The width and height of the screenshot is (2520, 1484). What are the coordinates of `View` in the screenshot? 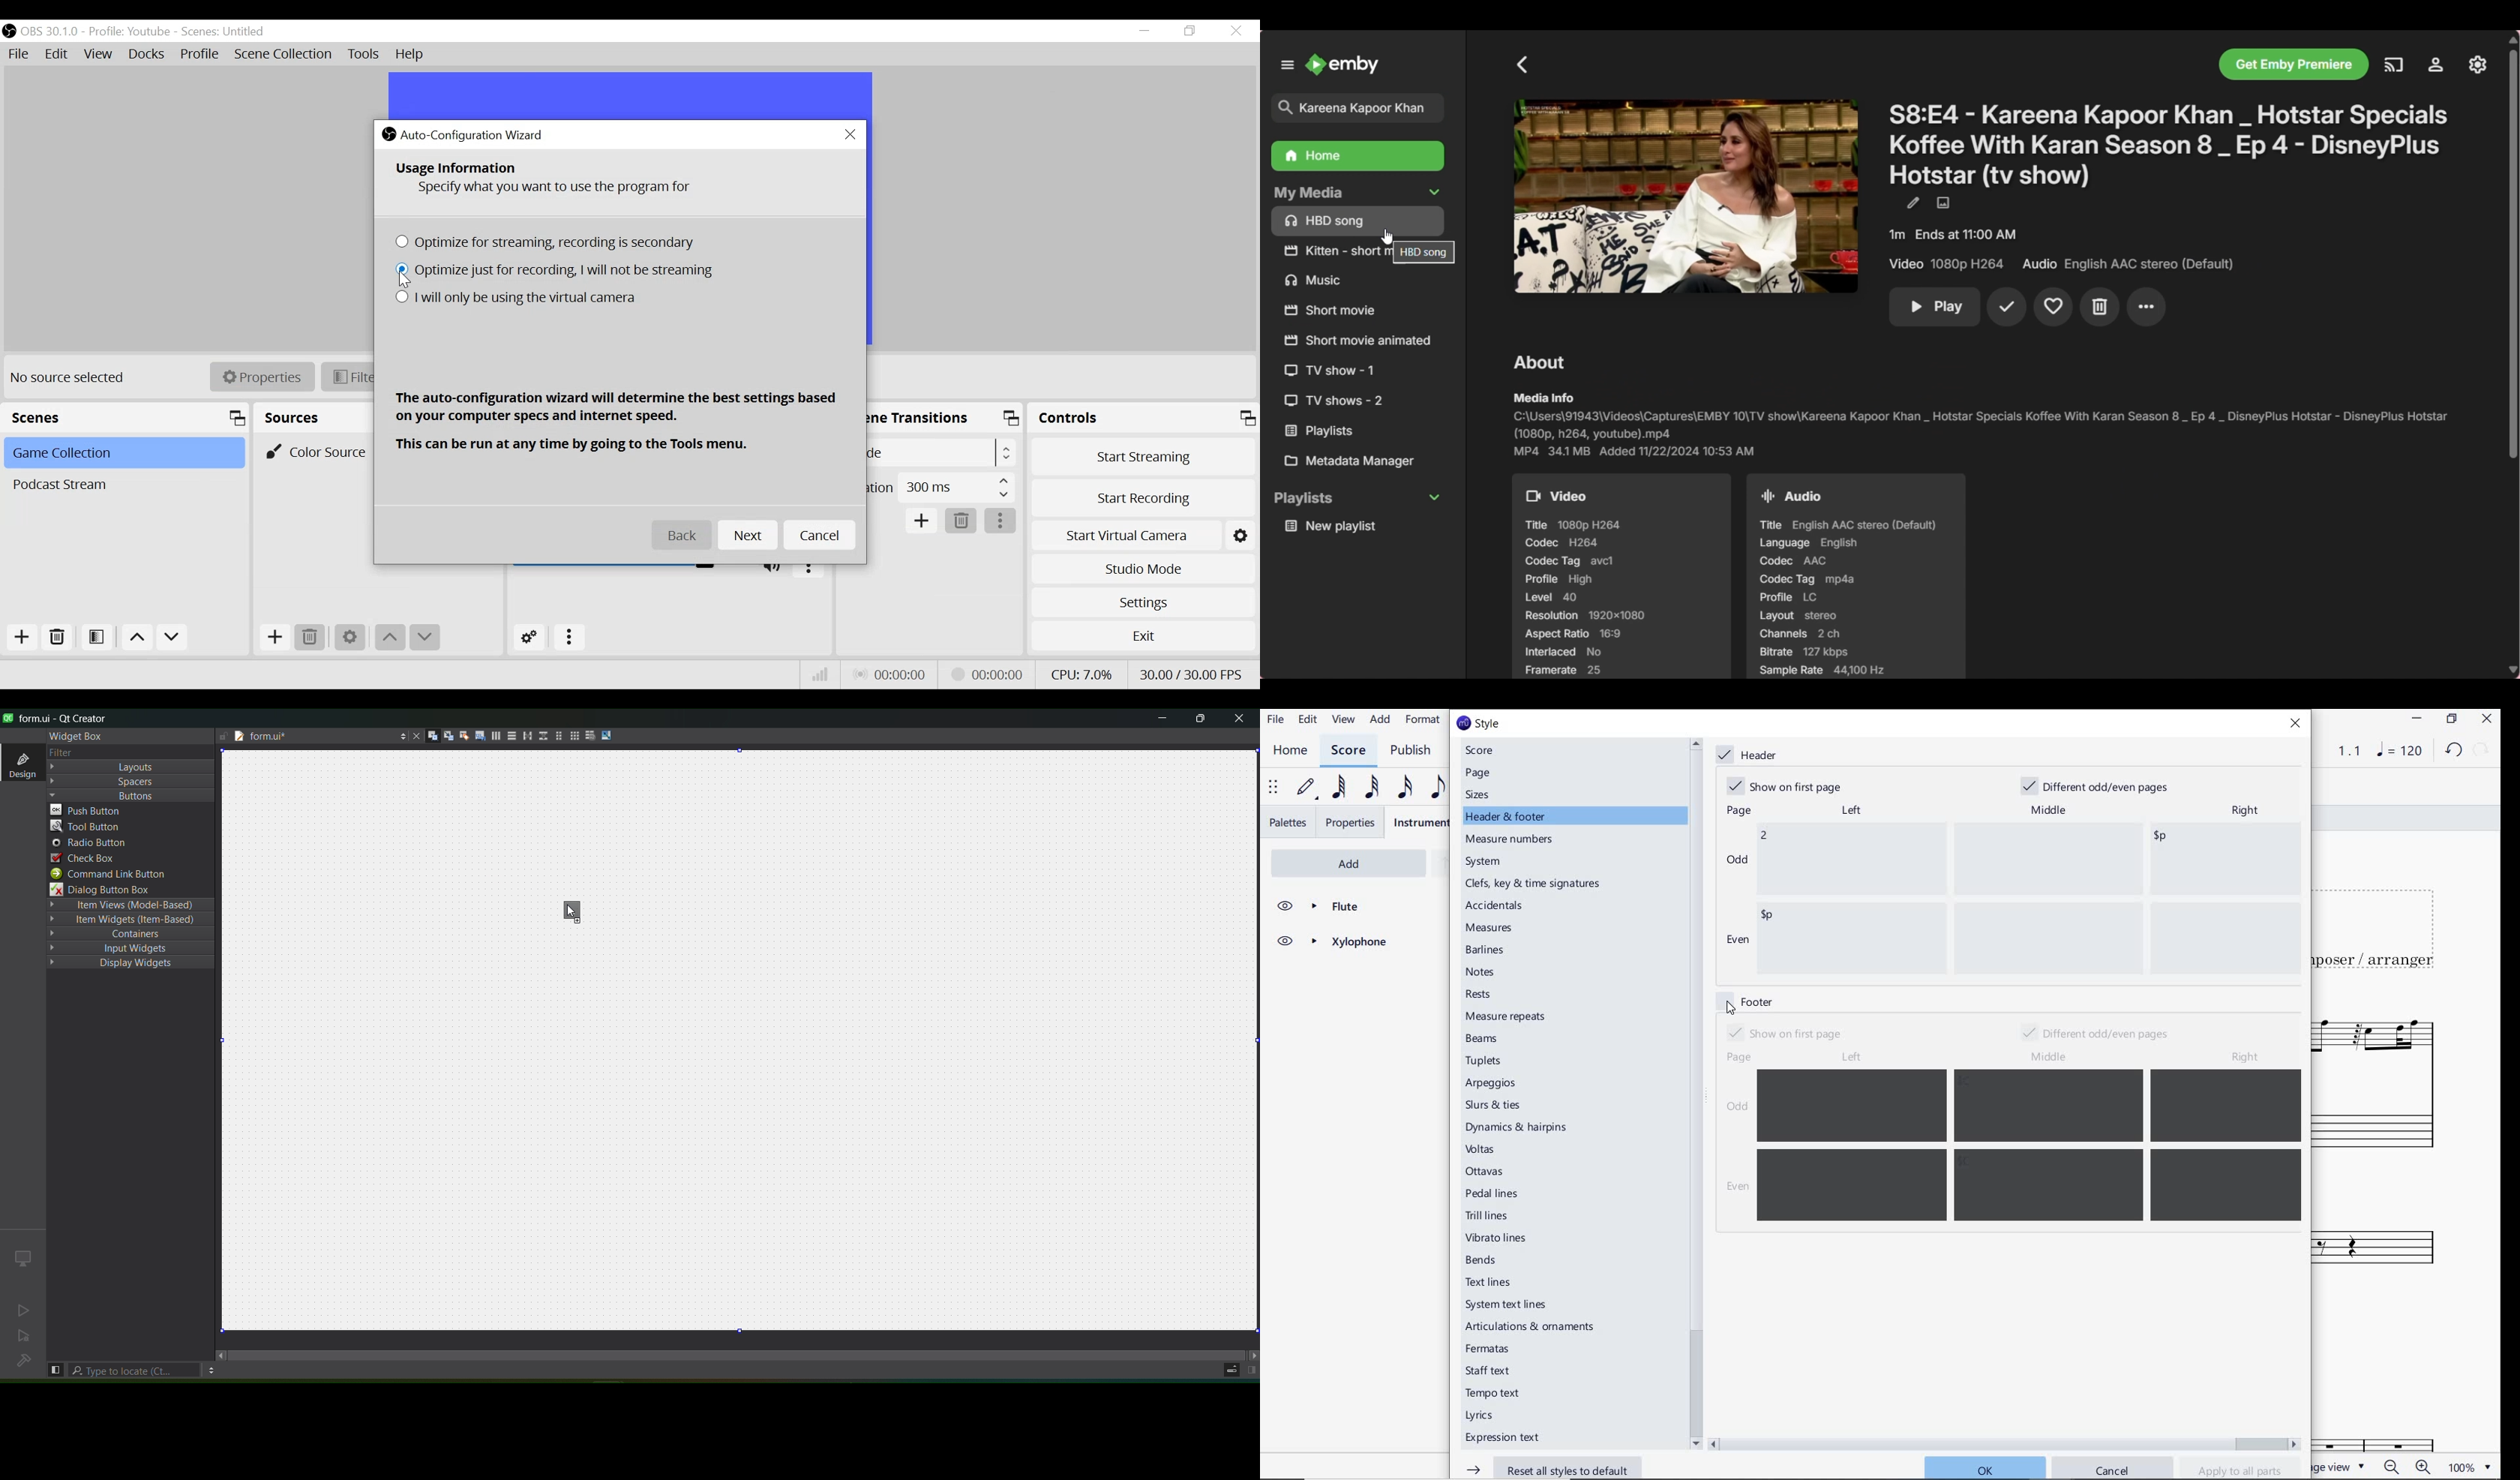 It's located at (98, 54).